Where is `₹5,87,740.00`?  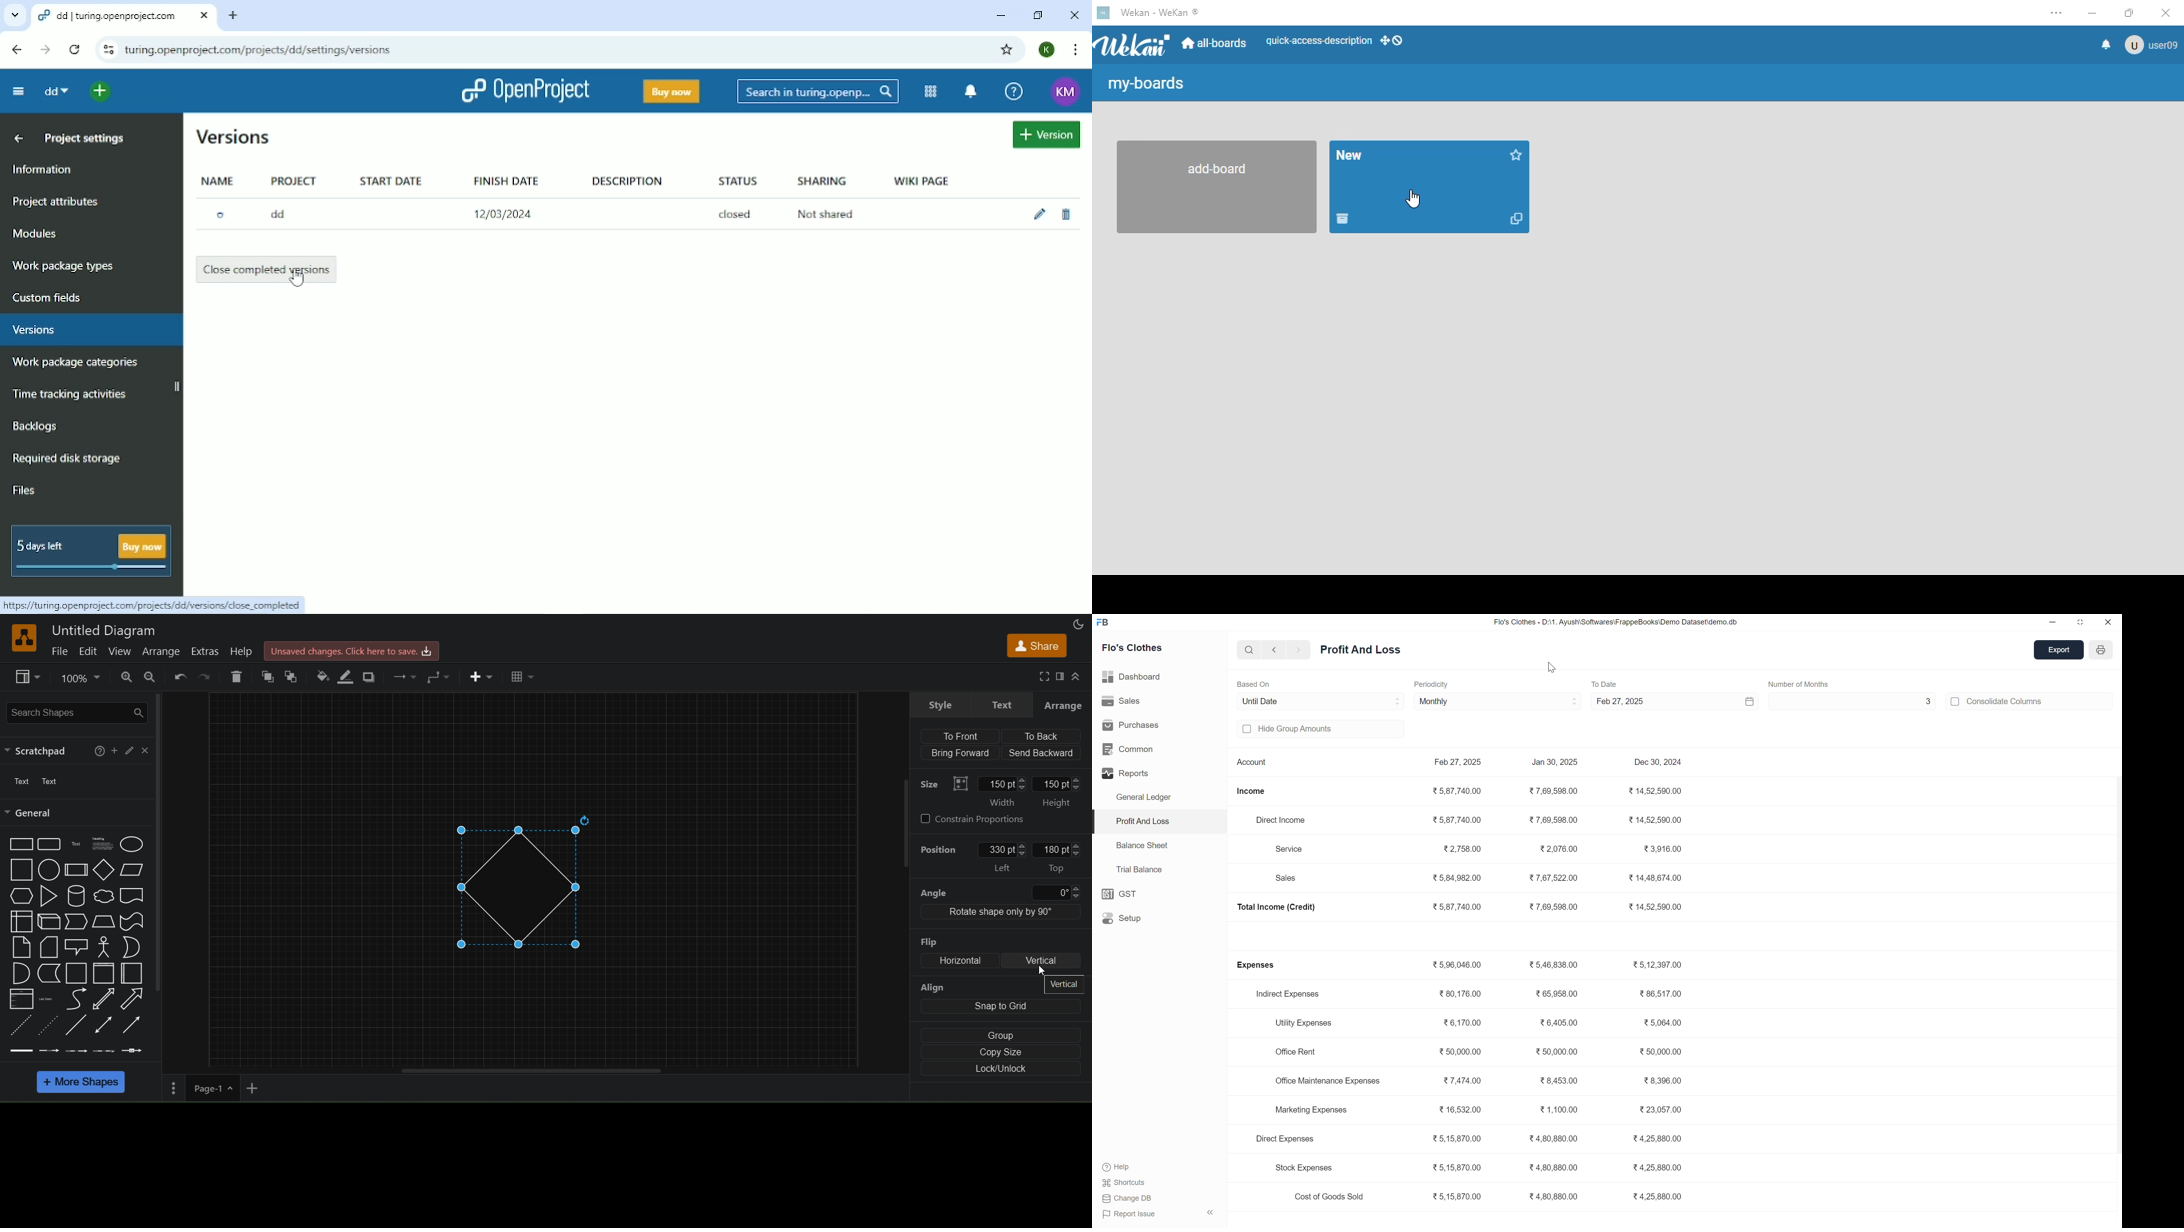
₹5,87,740.00 is located at coordinates (1454, 819).